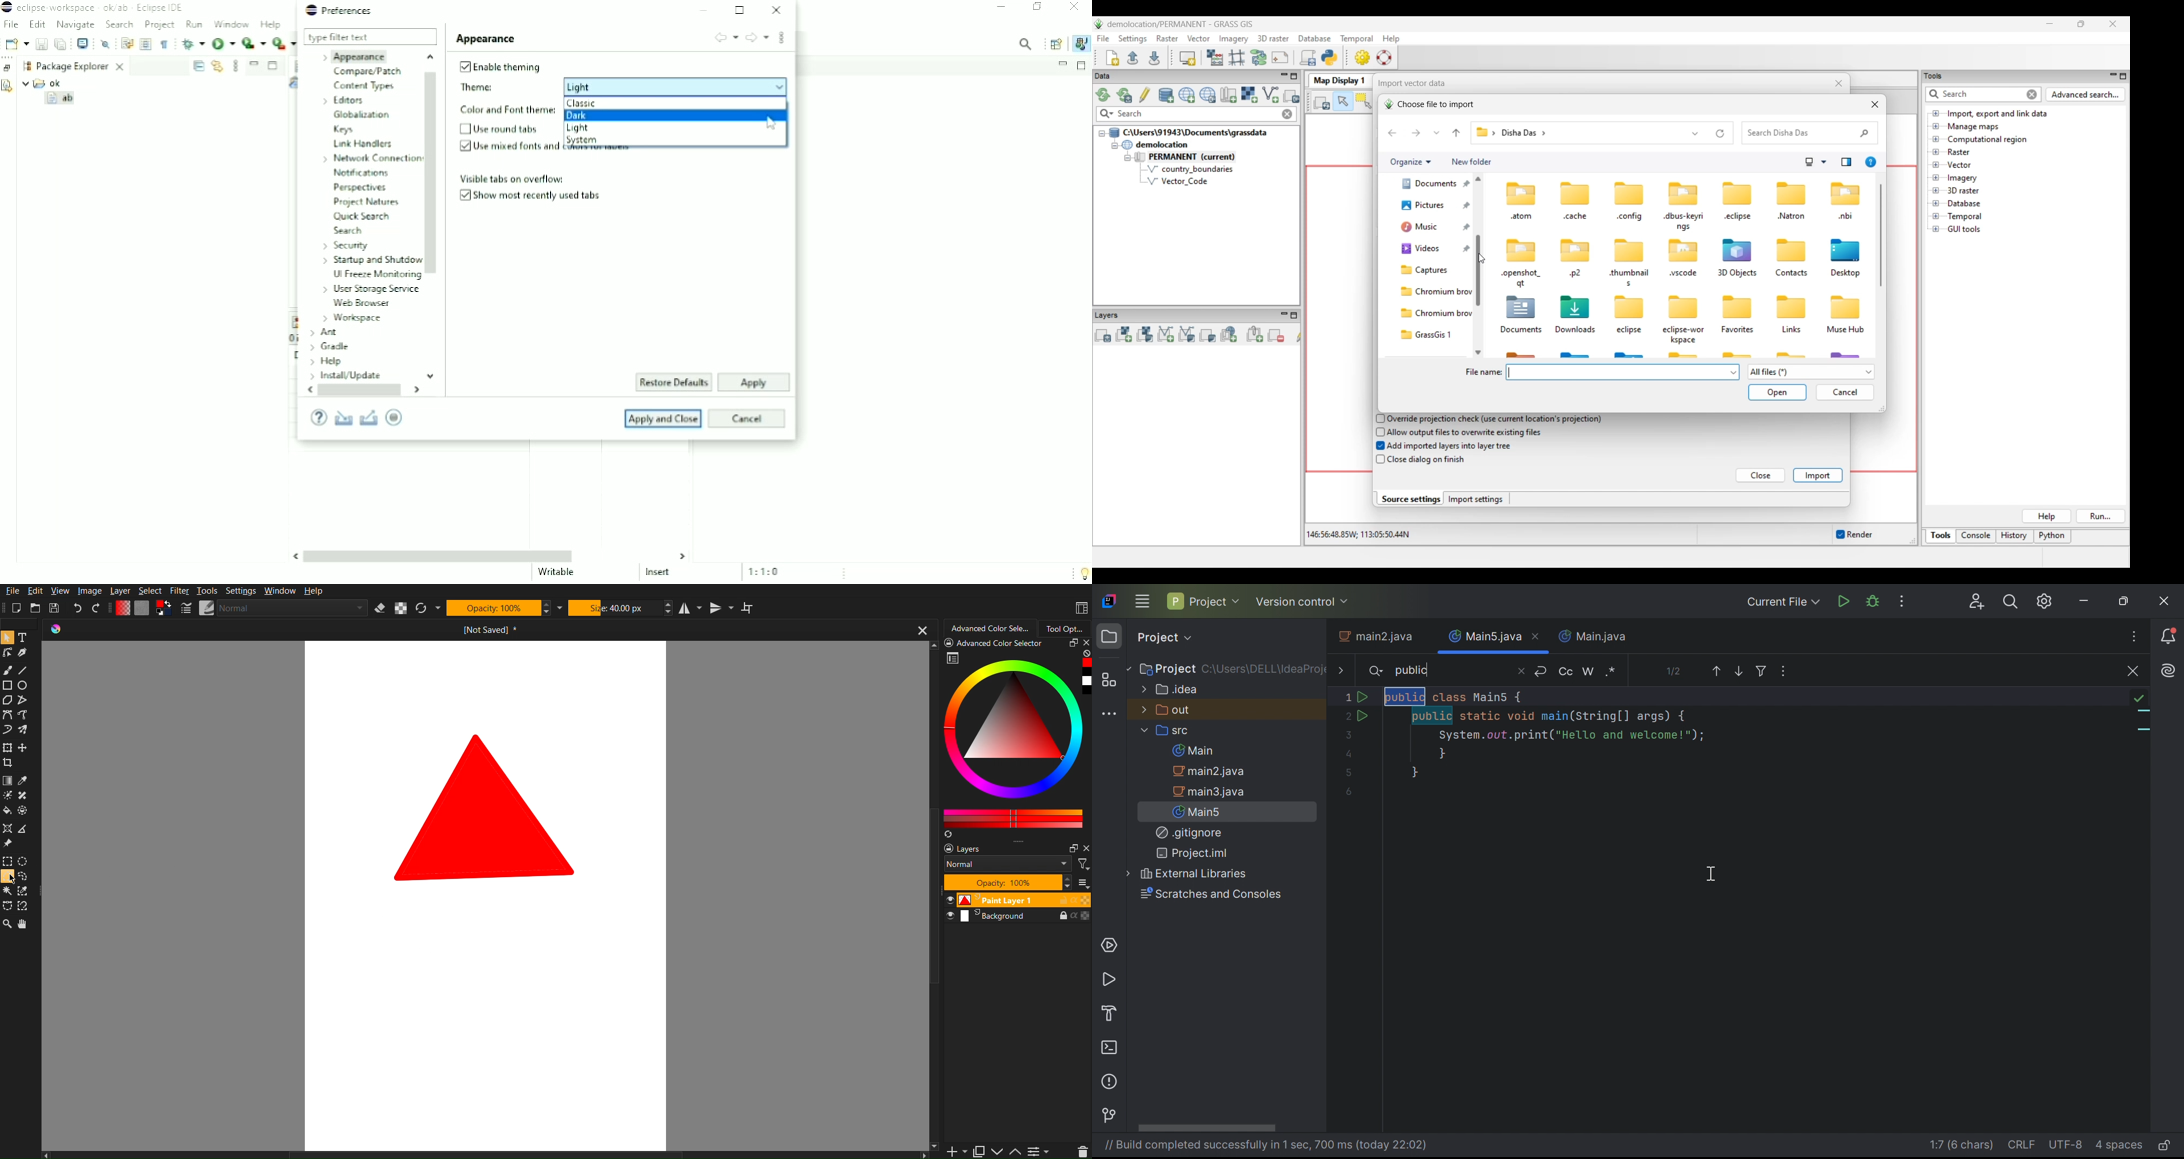 Image resolution: width=2184 pixels, height=1176 pixels. Describe the element at coordinates (1001, 8) in the screenshot. I see `Minimize` at that location.